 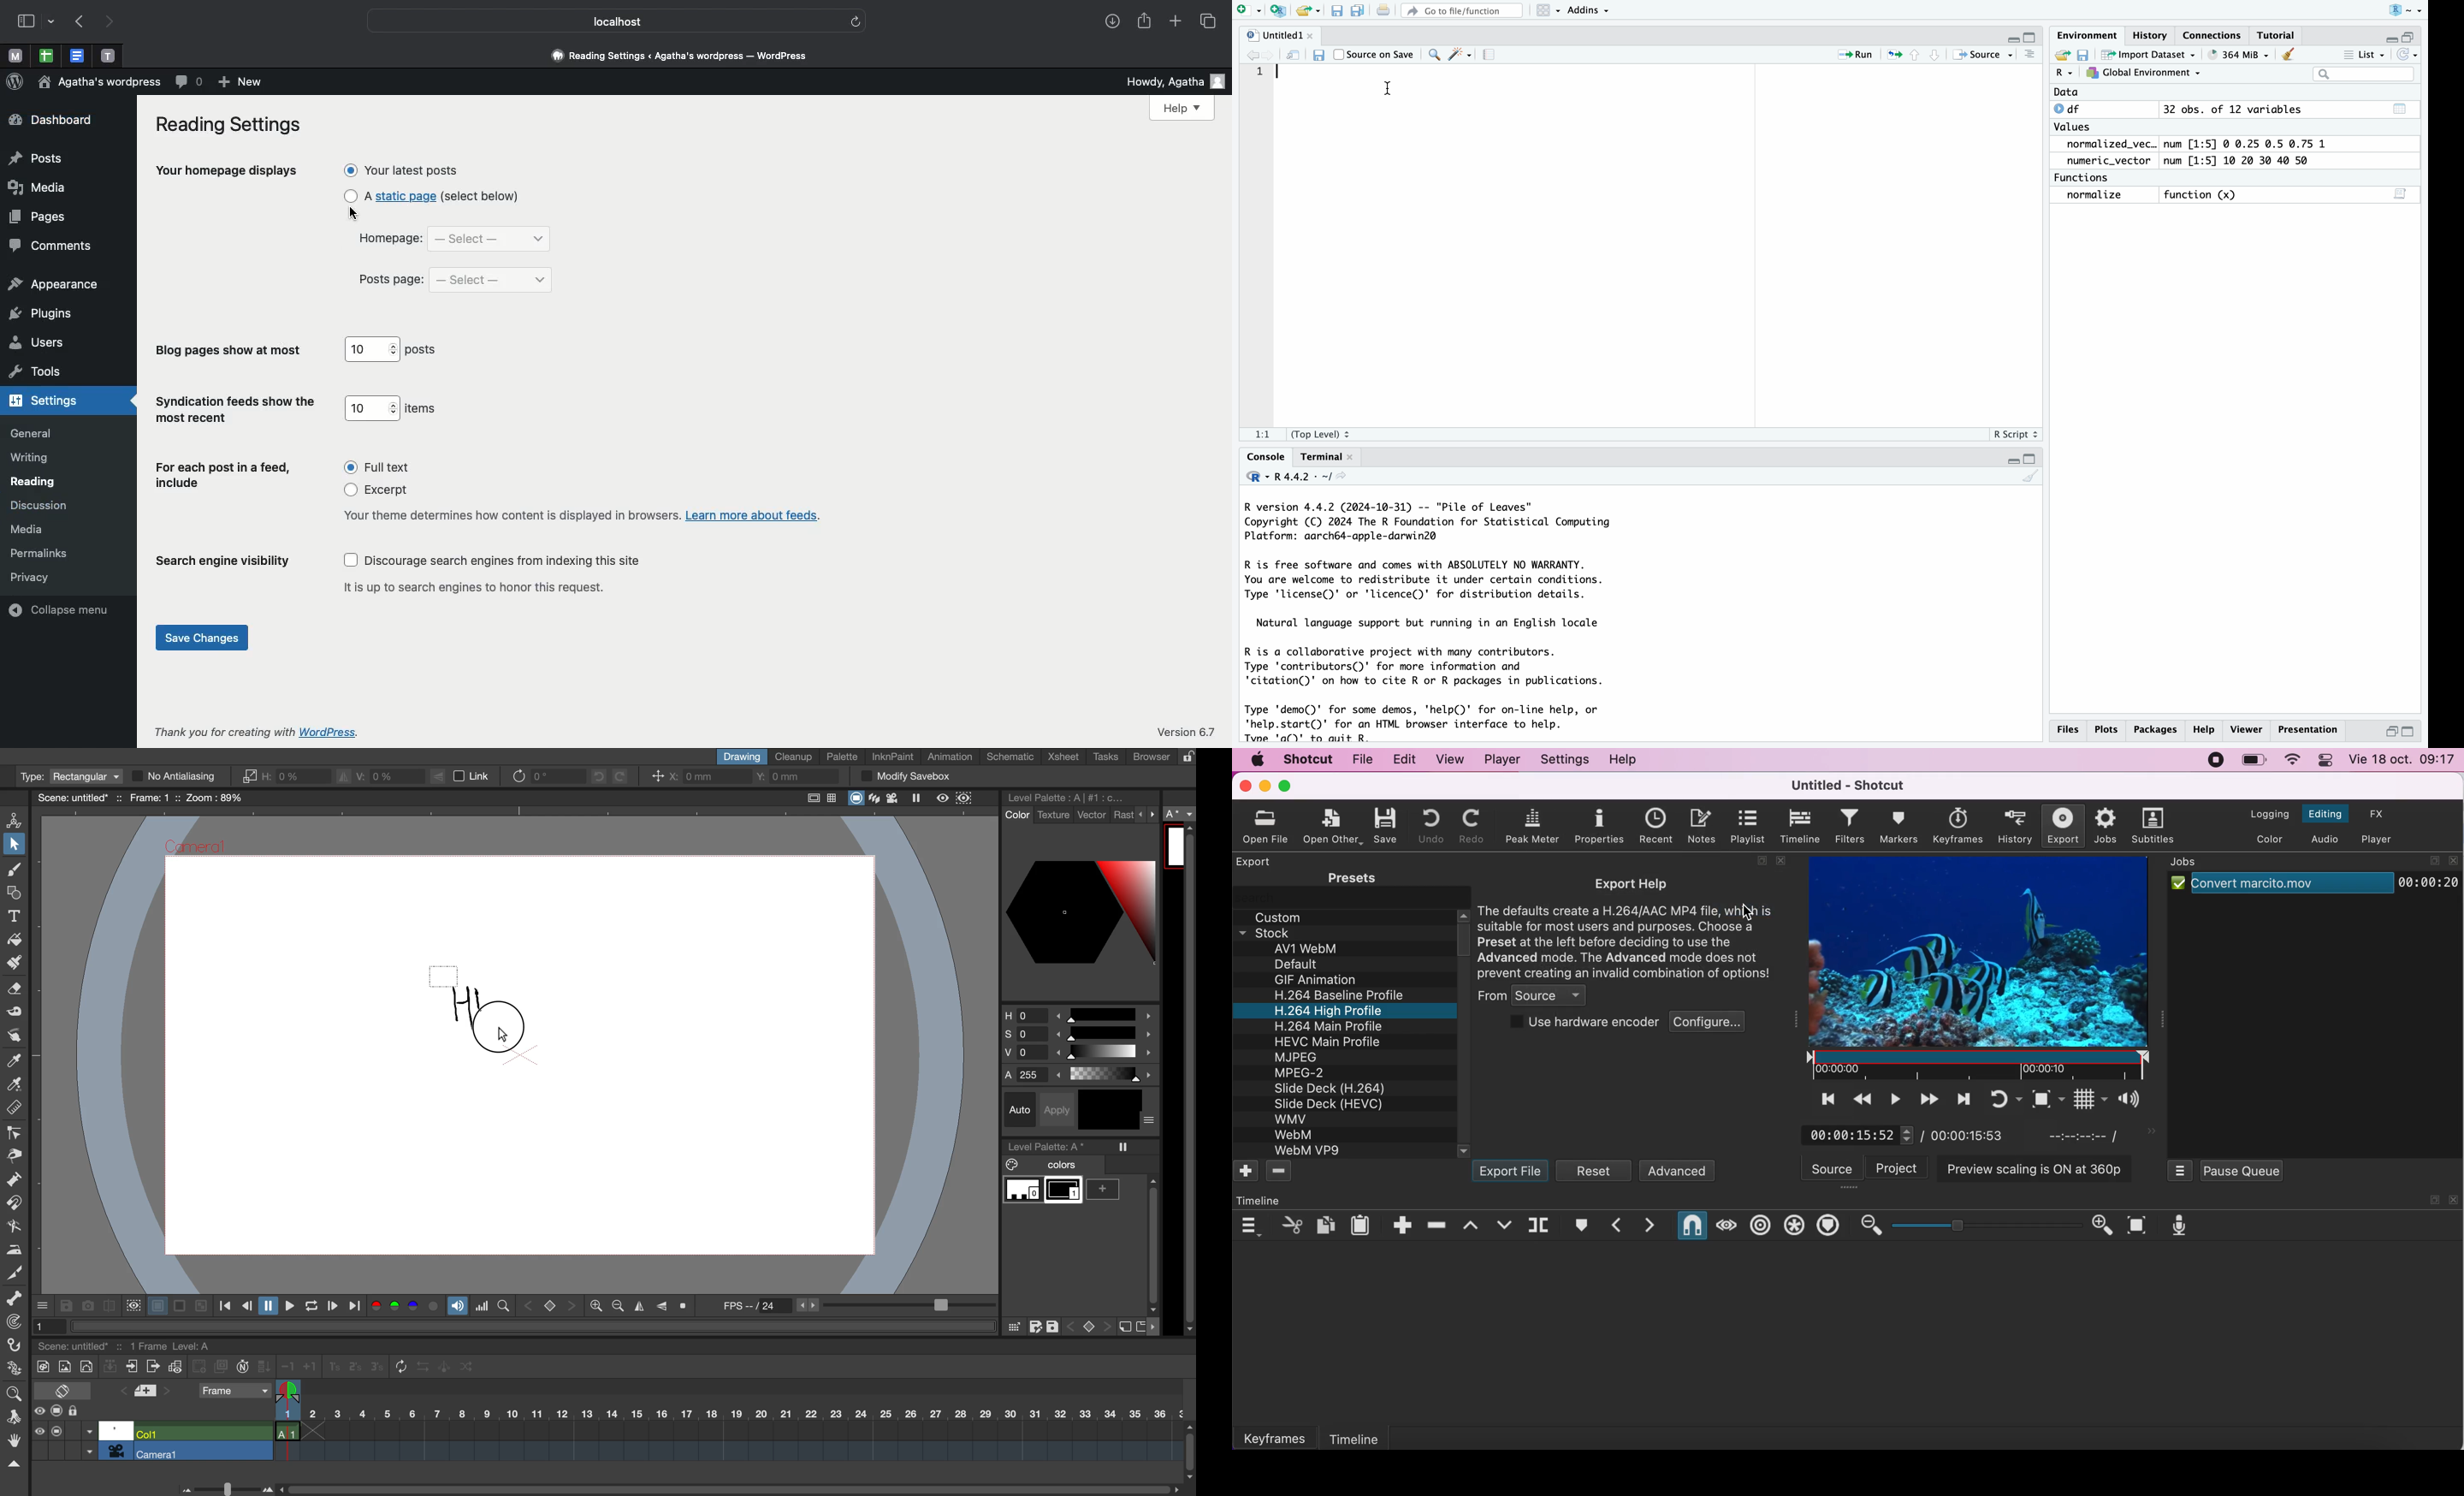 What do you see at coordinates (2105, 161) in the screenshot?
I see `Numeric_Vector` at bounding box center [2105, 161].